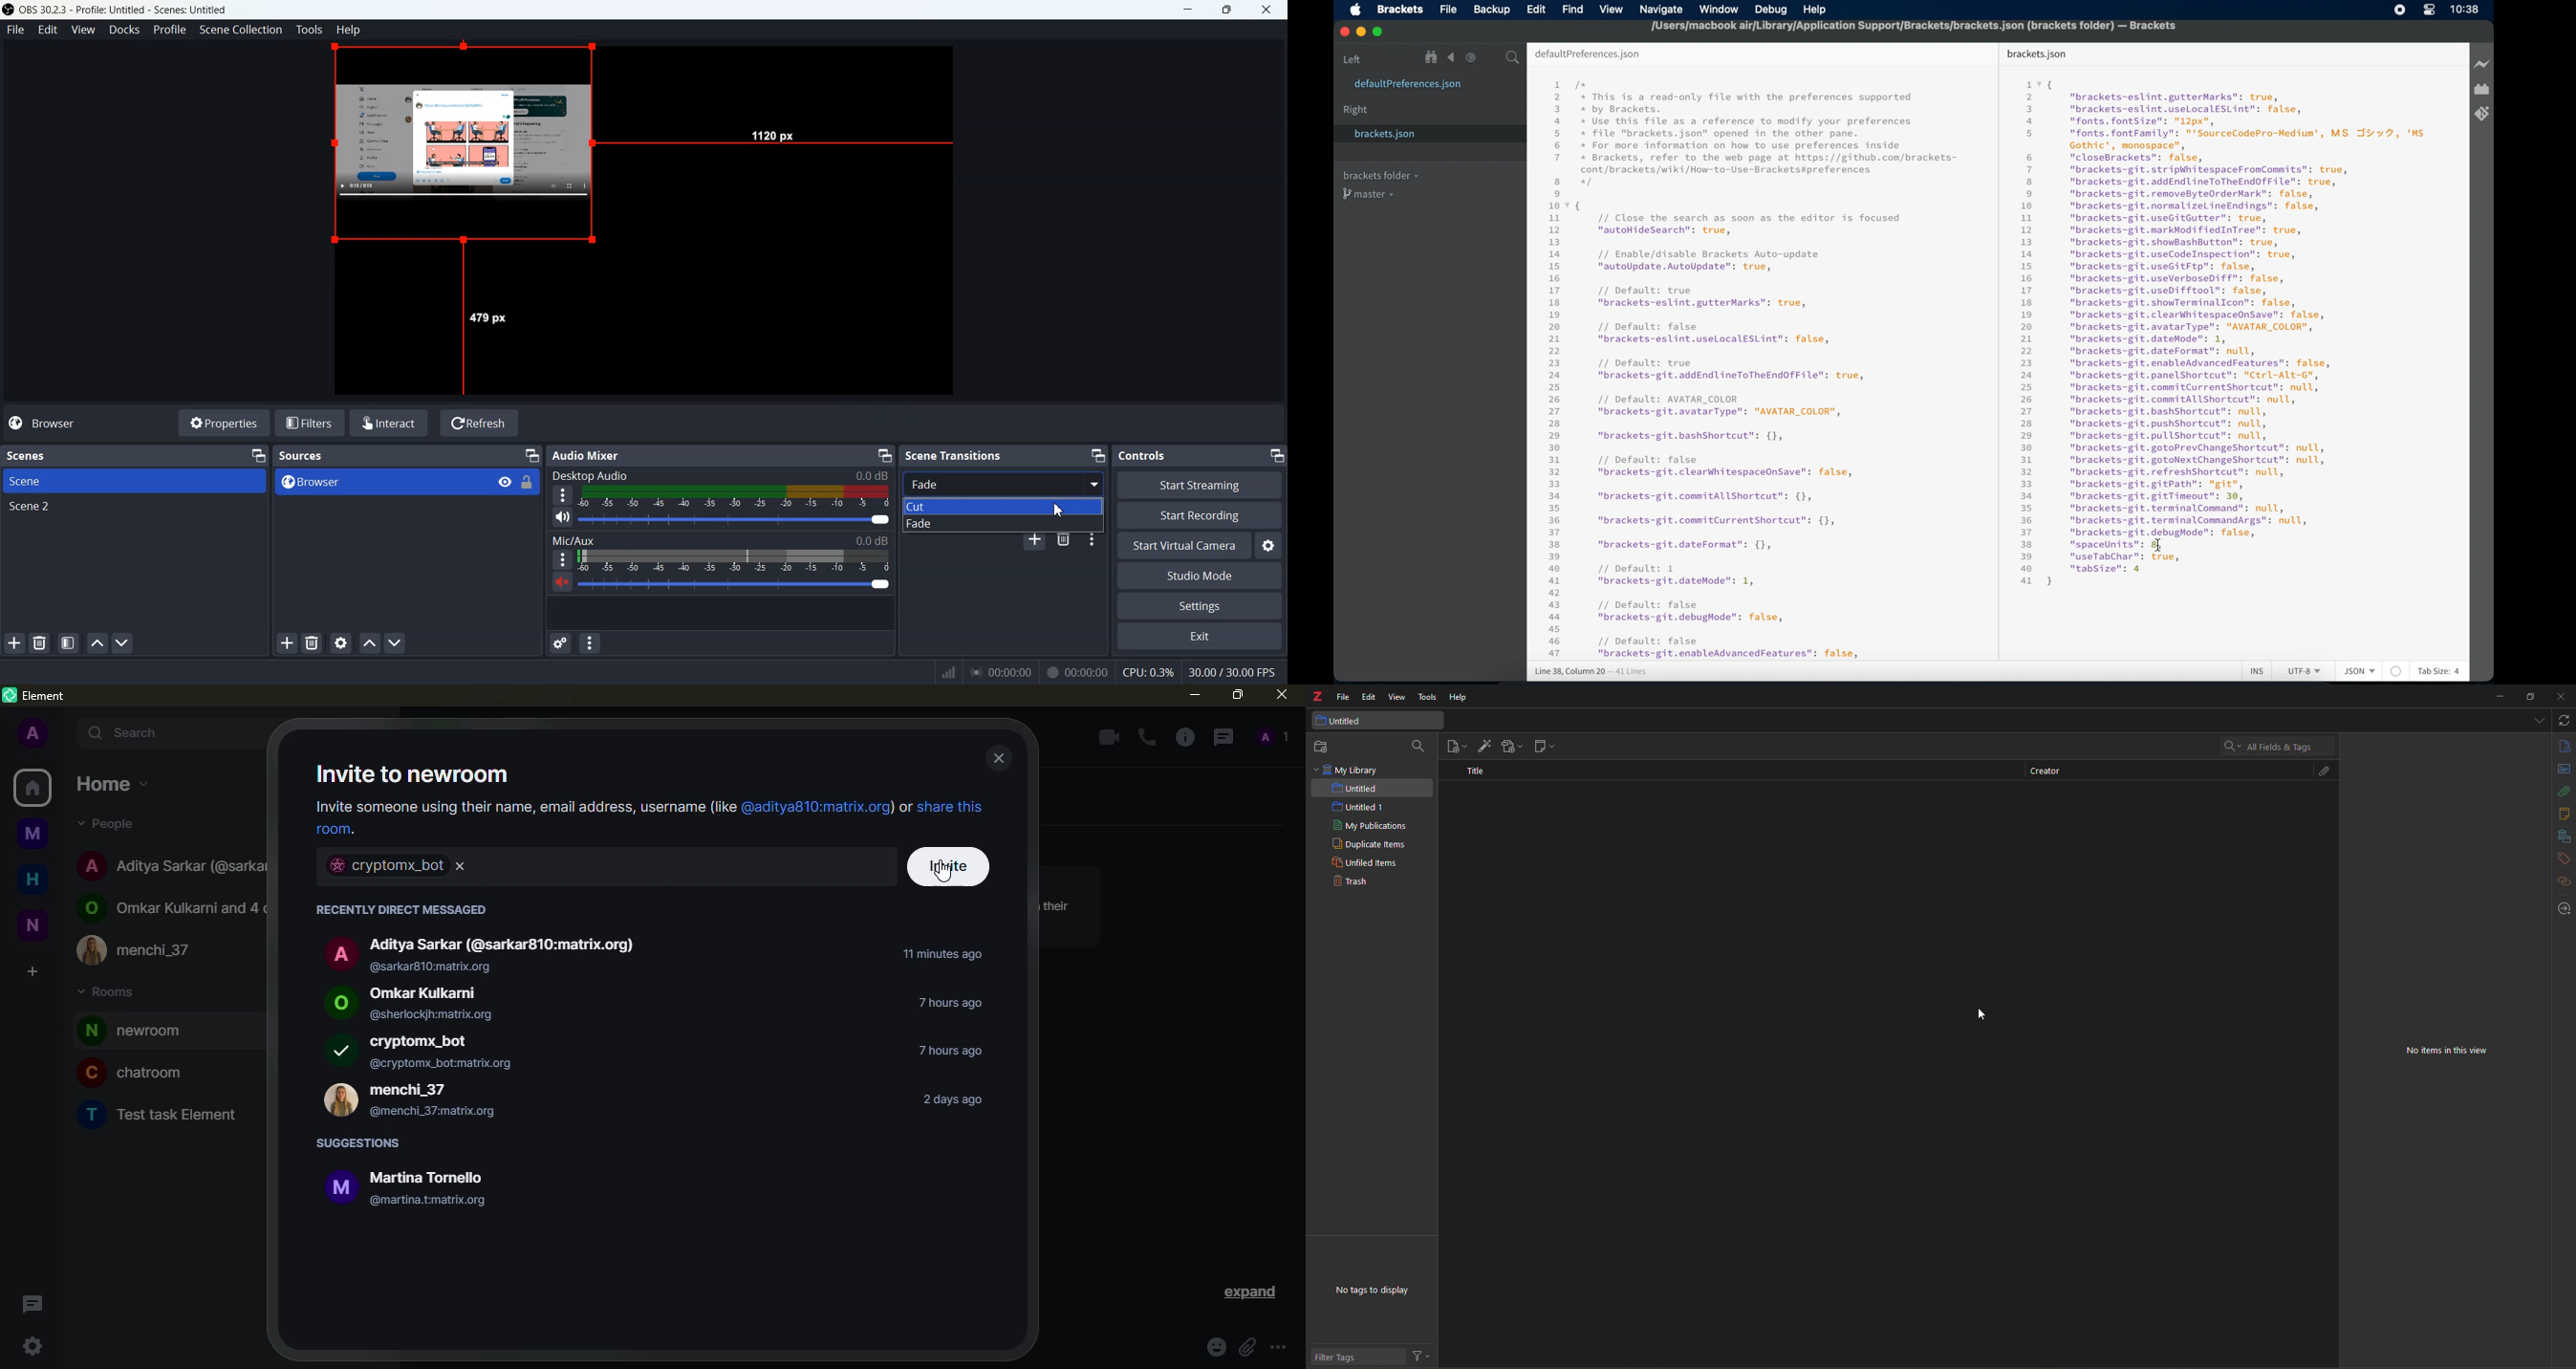 The width and height of the screenshot is (2576, 1372). Describe the element at coordinates (1349, 883) in the screenshot. I see `trash` at that location.